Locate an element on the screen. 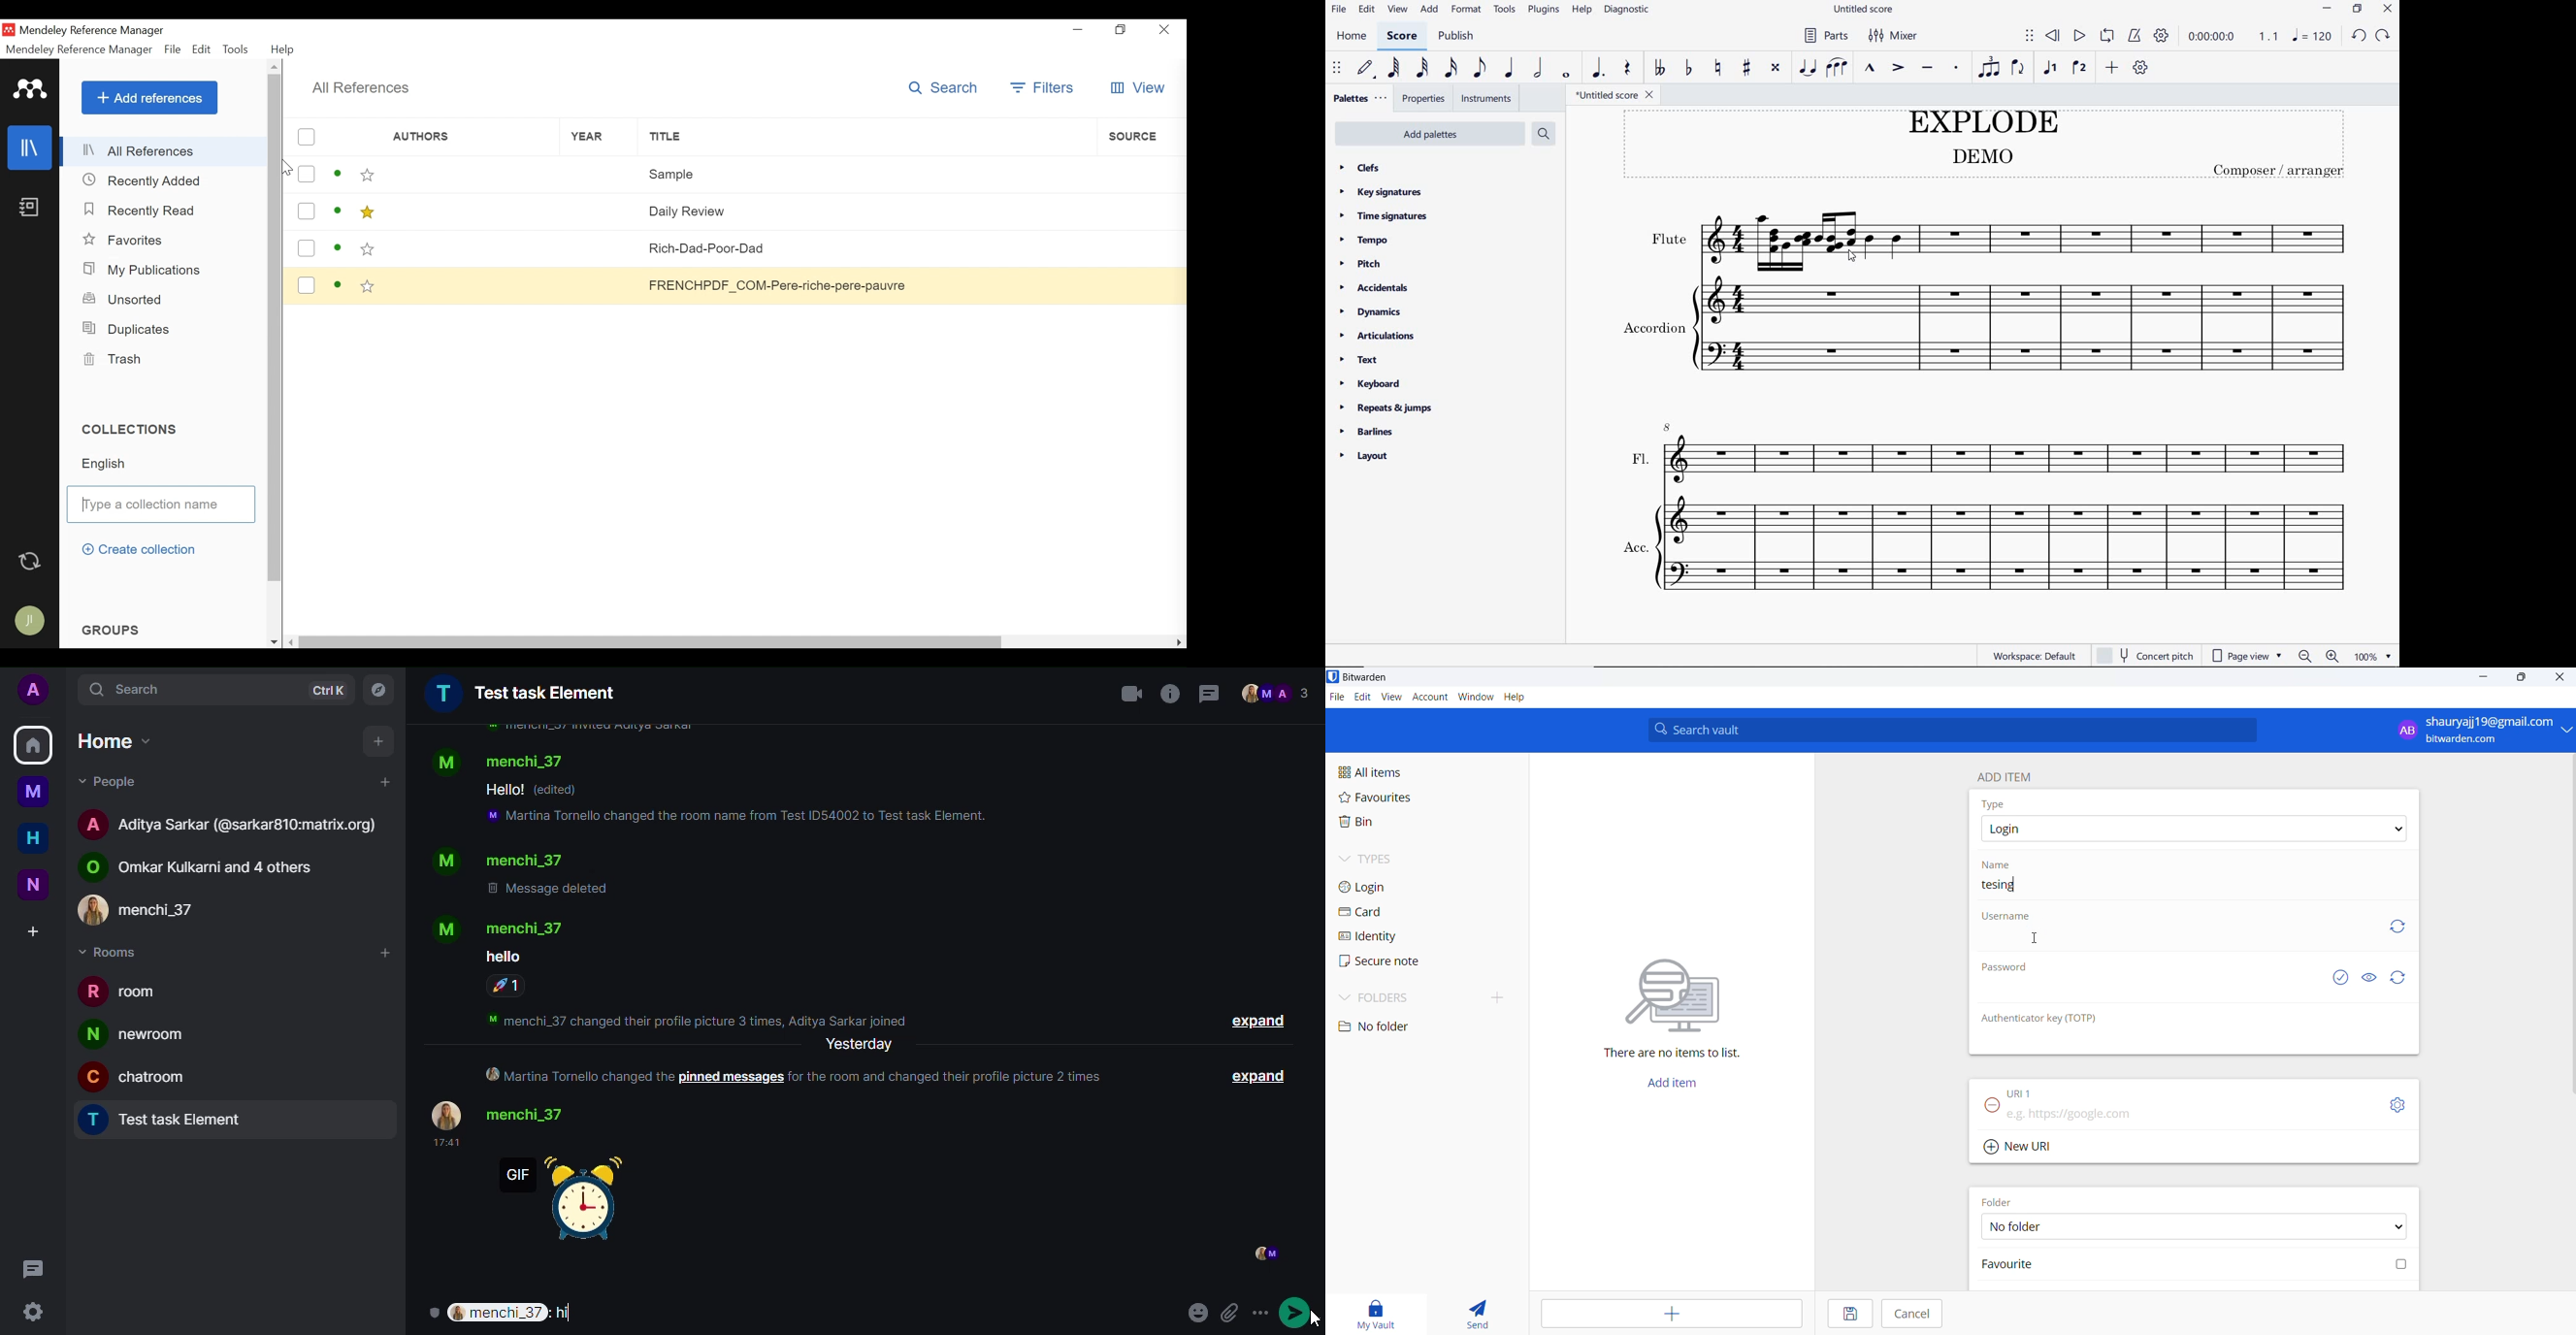  close is located at coordinates (2385, 8).